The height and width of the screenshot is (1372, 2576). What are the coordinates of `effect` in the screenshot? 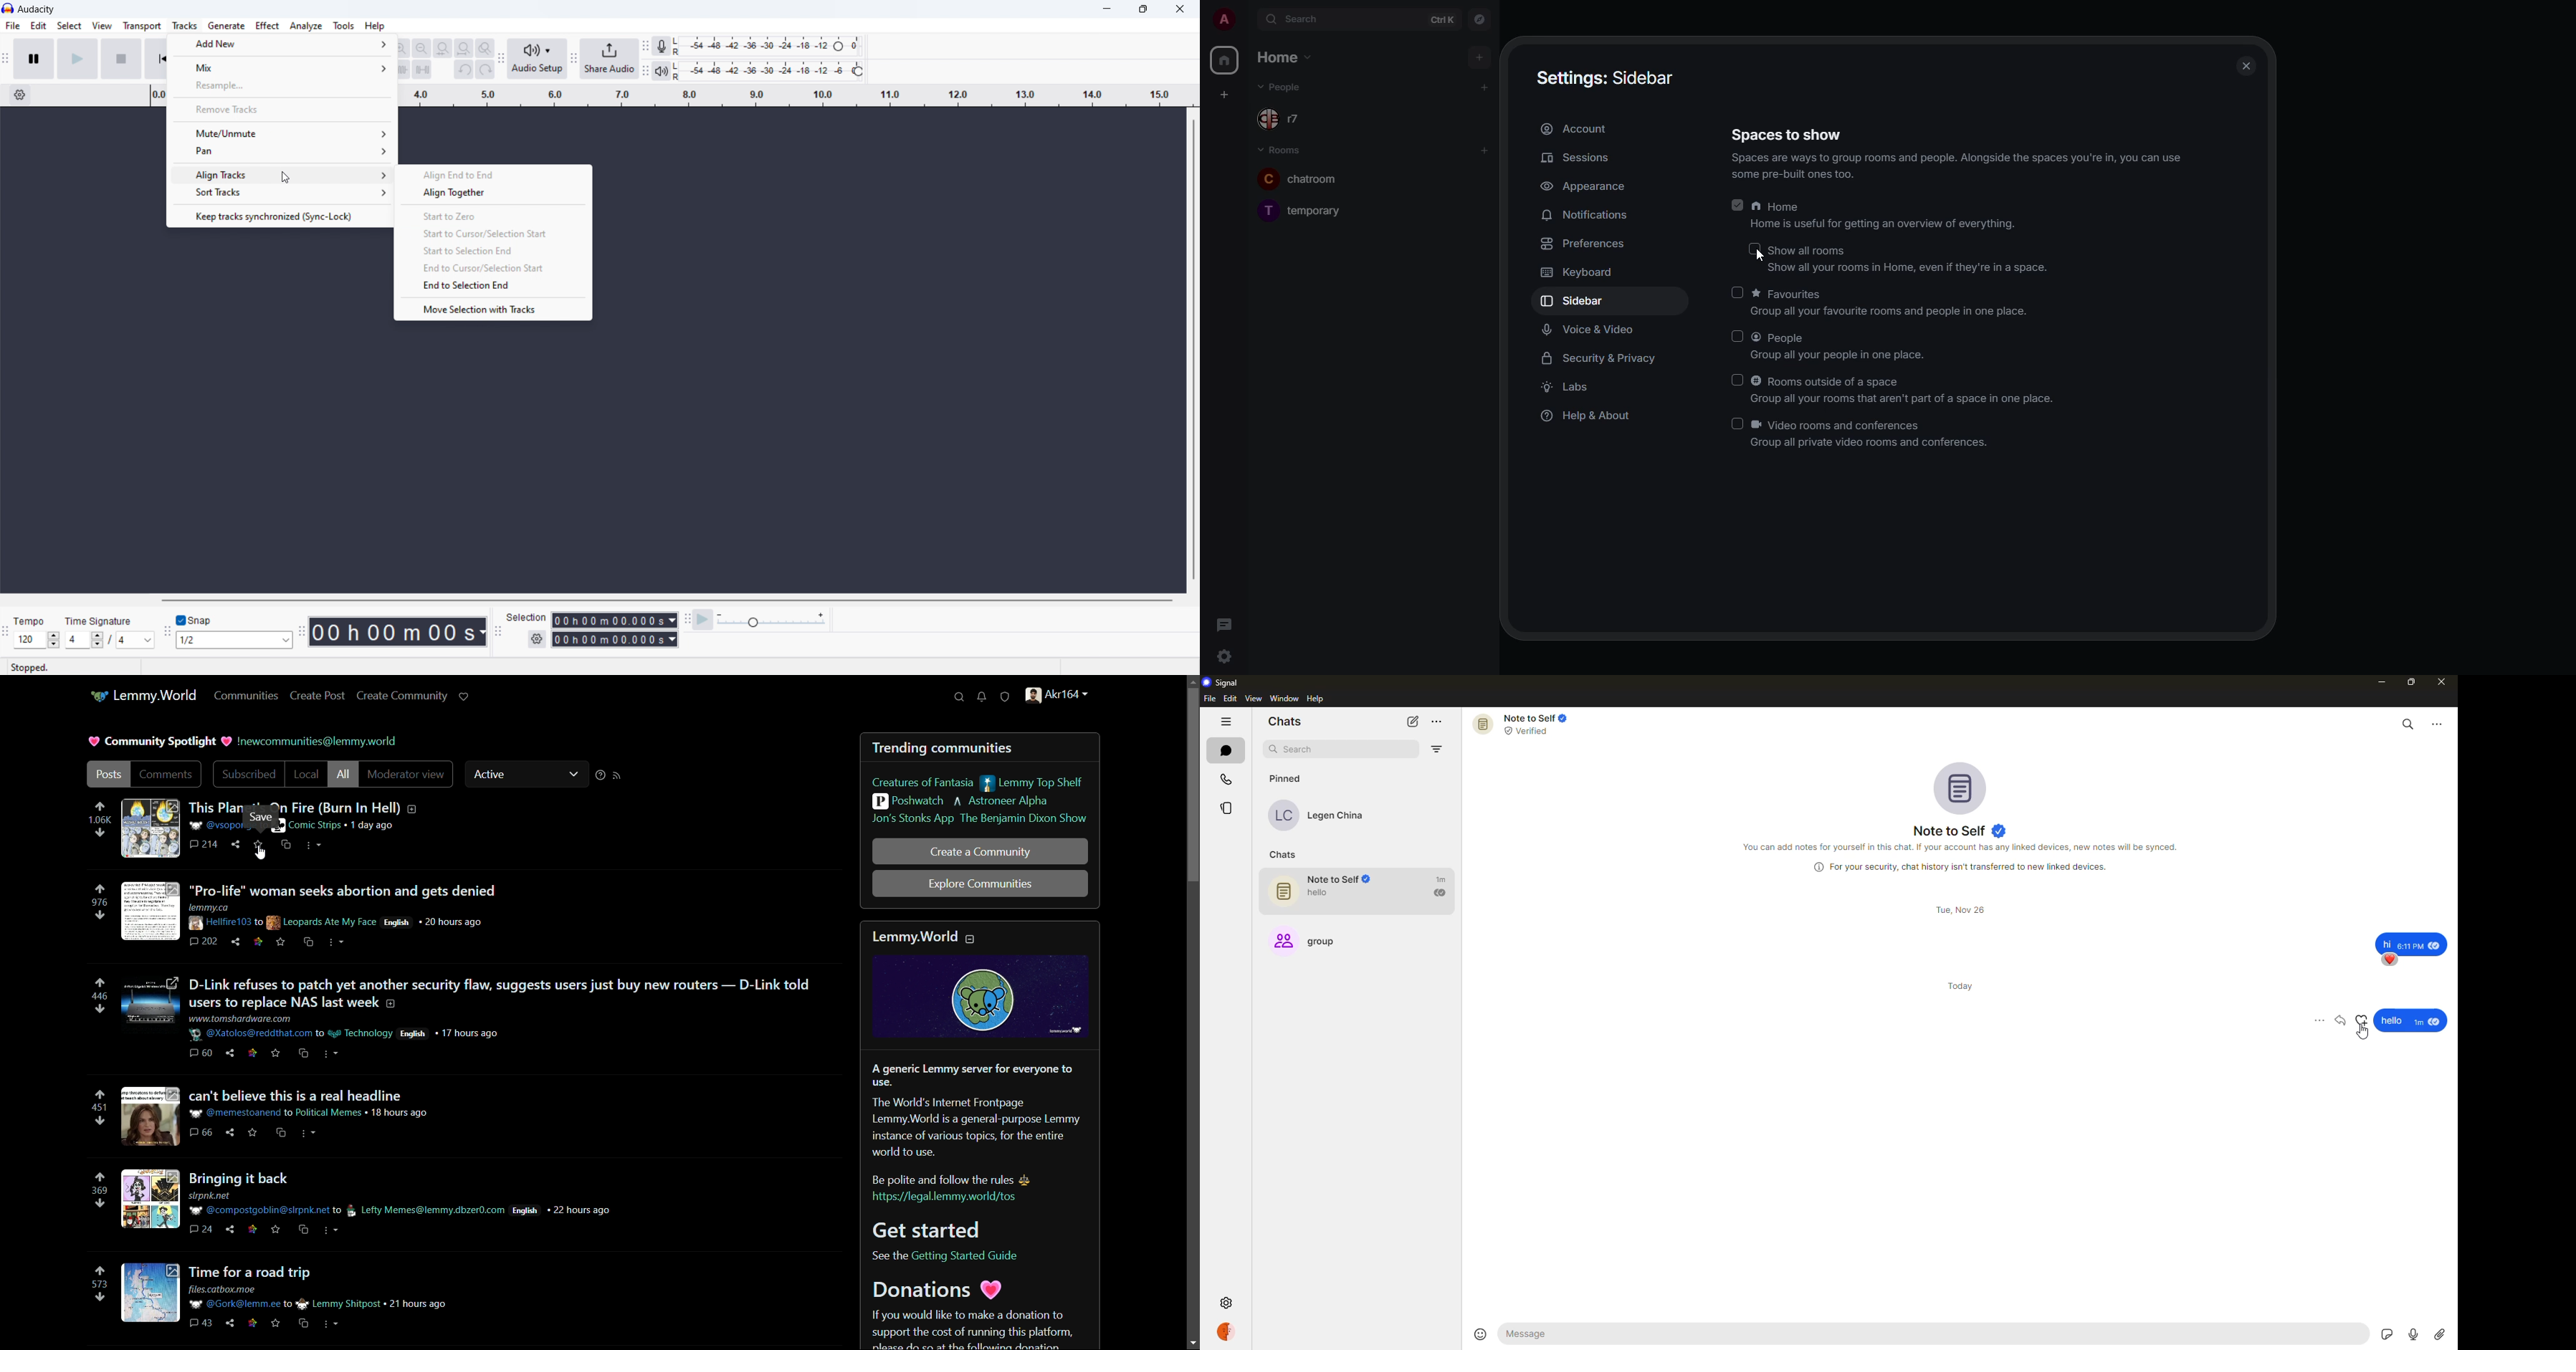 It's located at (267, 26).